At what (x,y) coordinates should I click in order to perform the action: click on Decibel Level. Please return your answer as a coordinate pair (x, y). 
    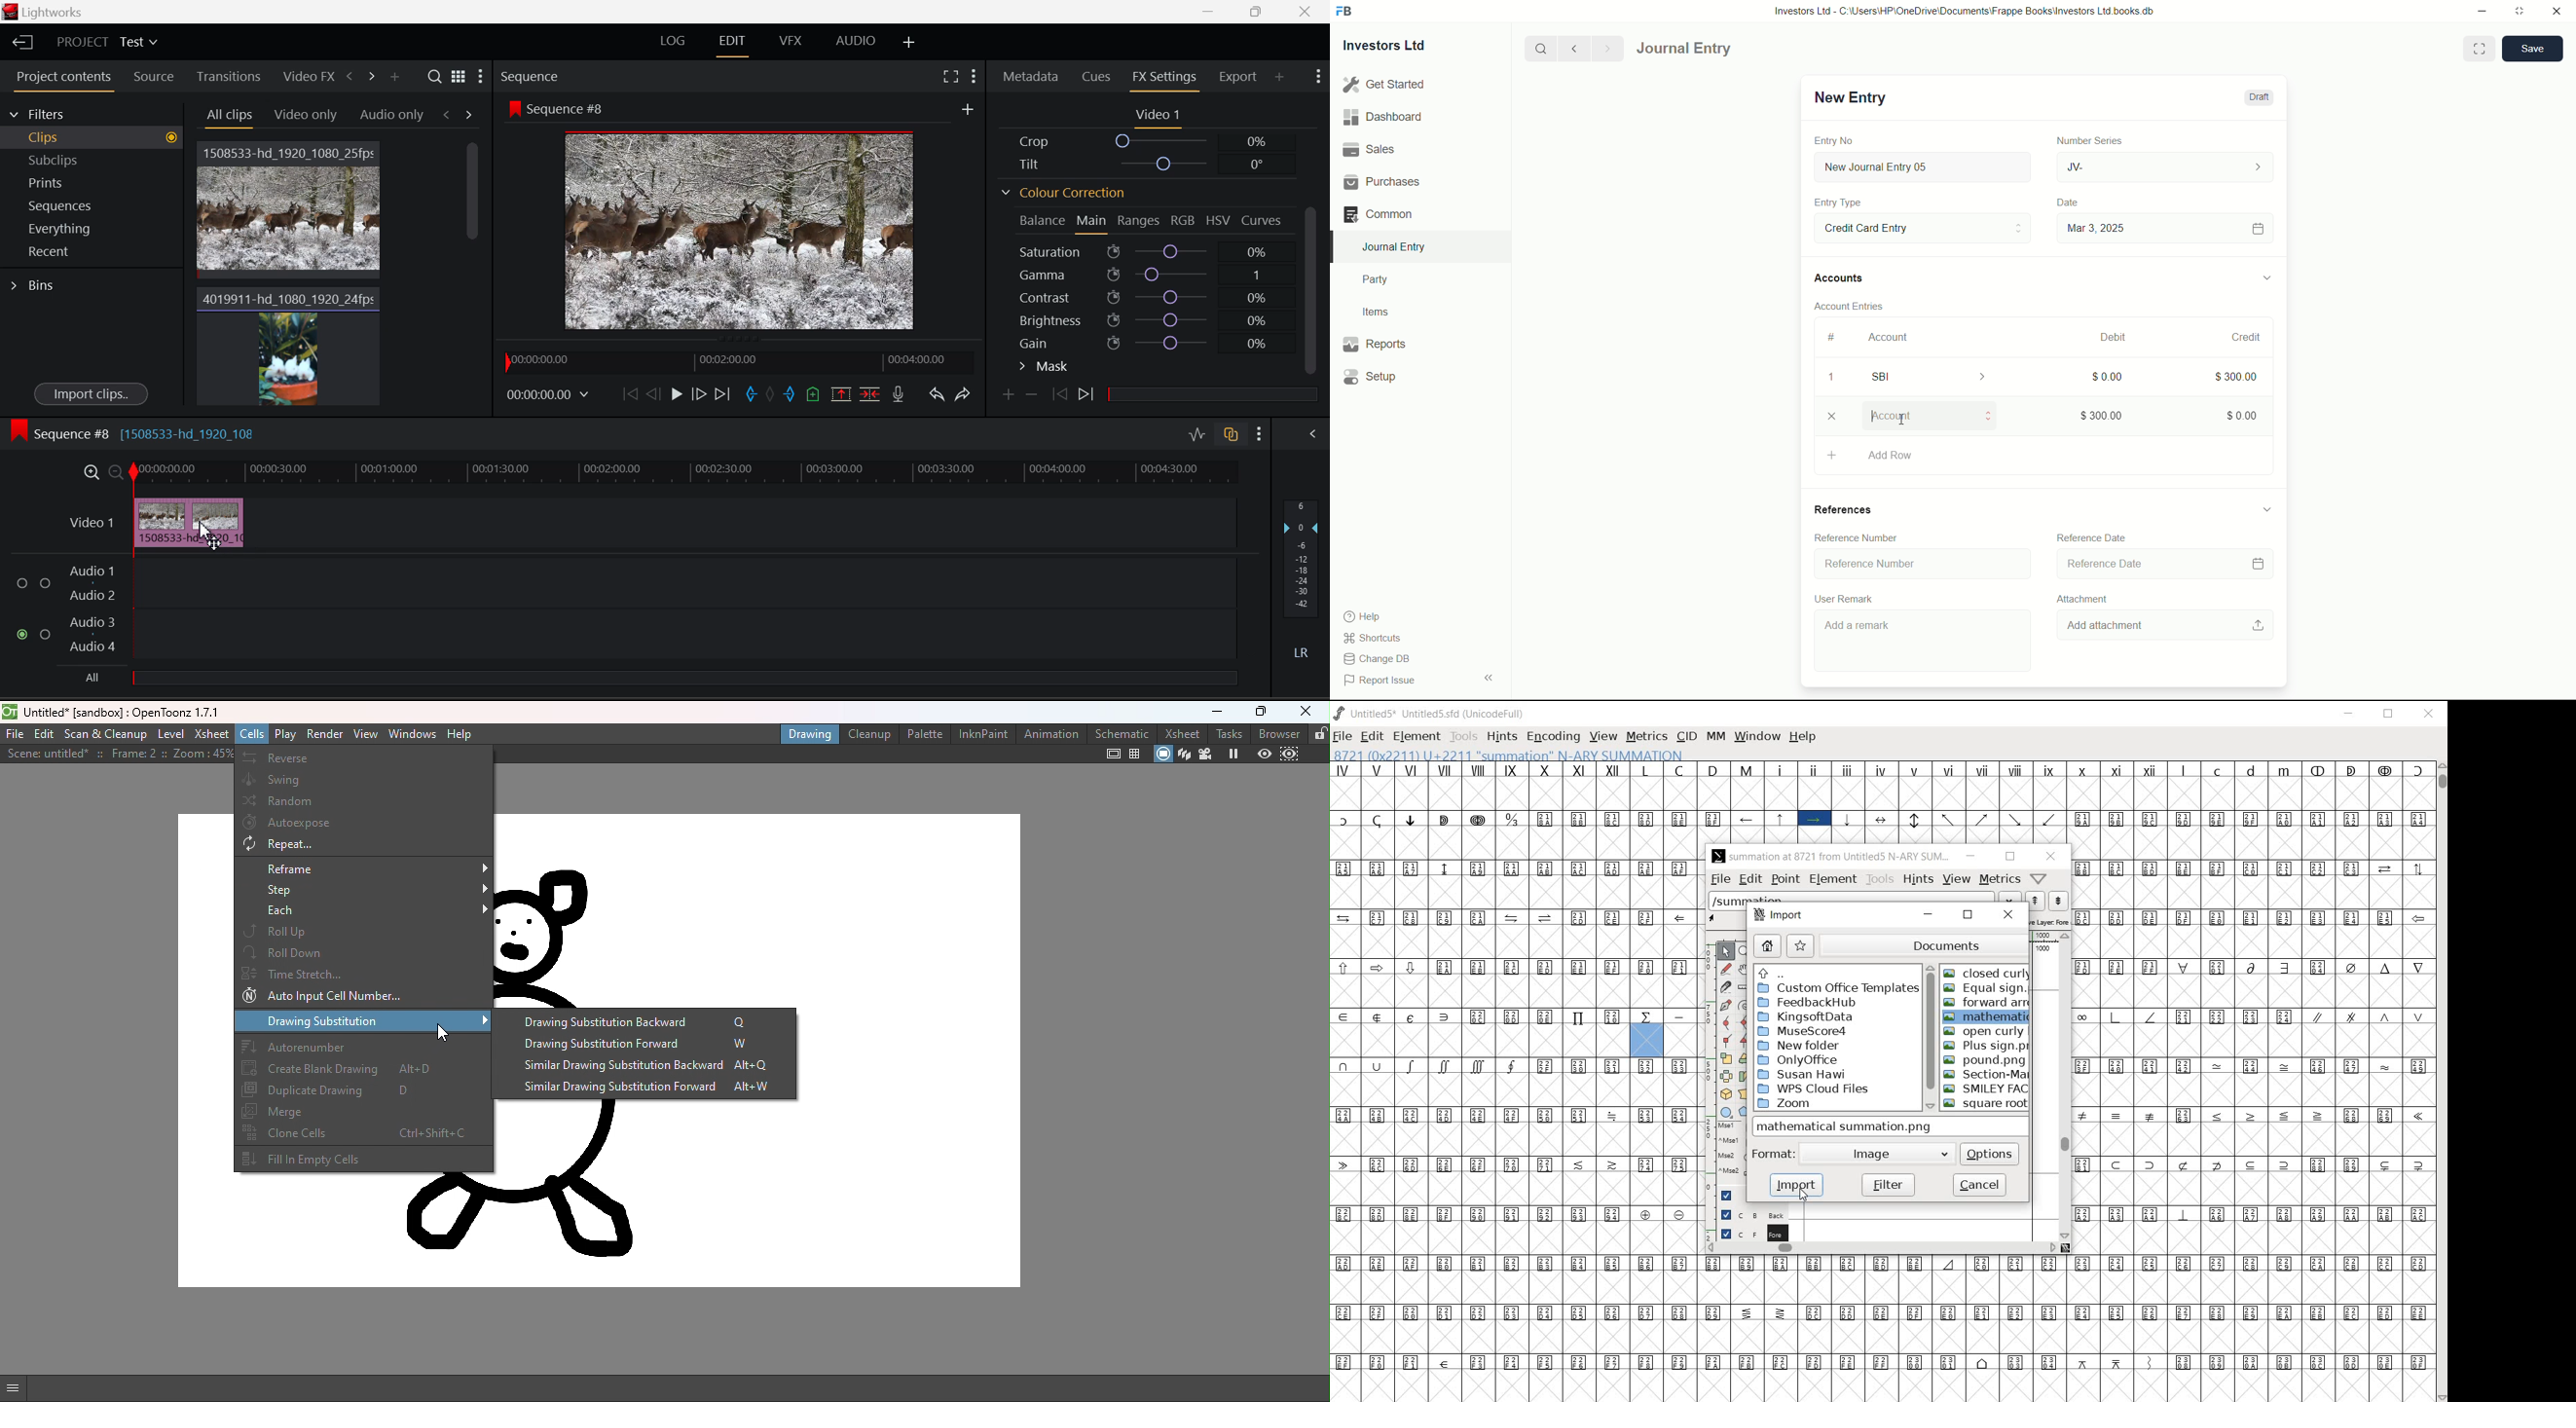
    Looking at the image, I should click on (1304, 558).